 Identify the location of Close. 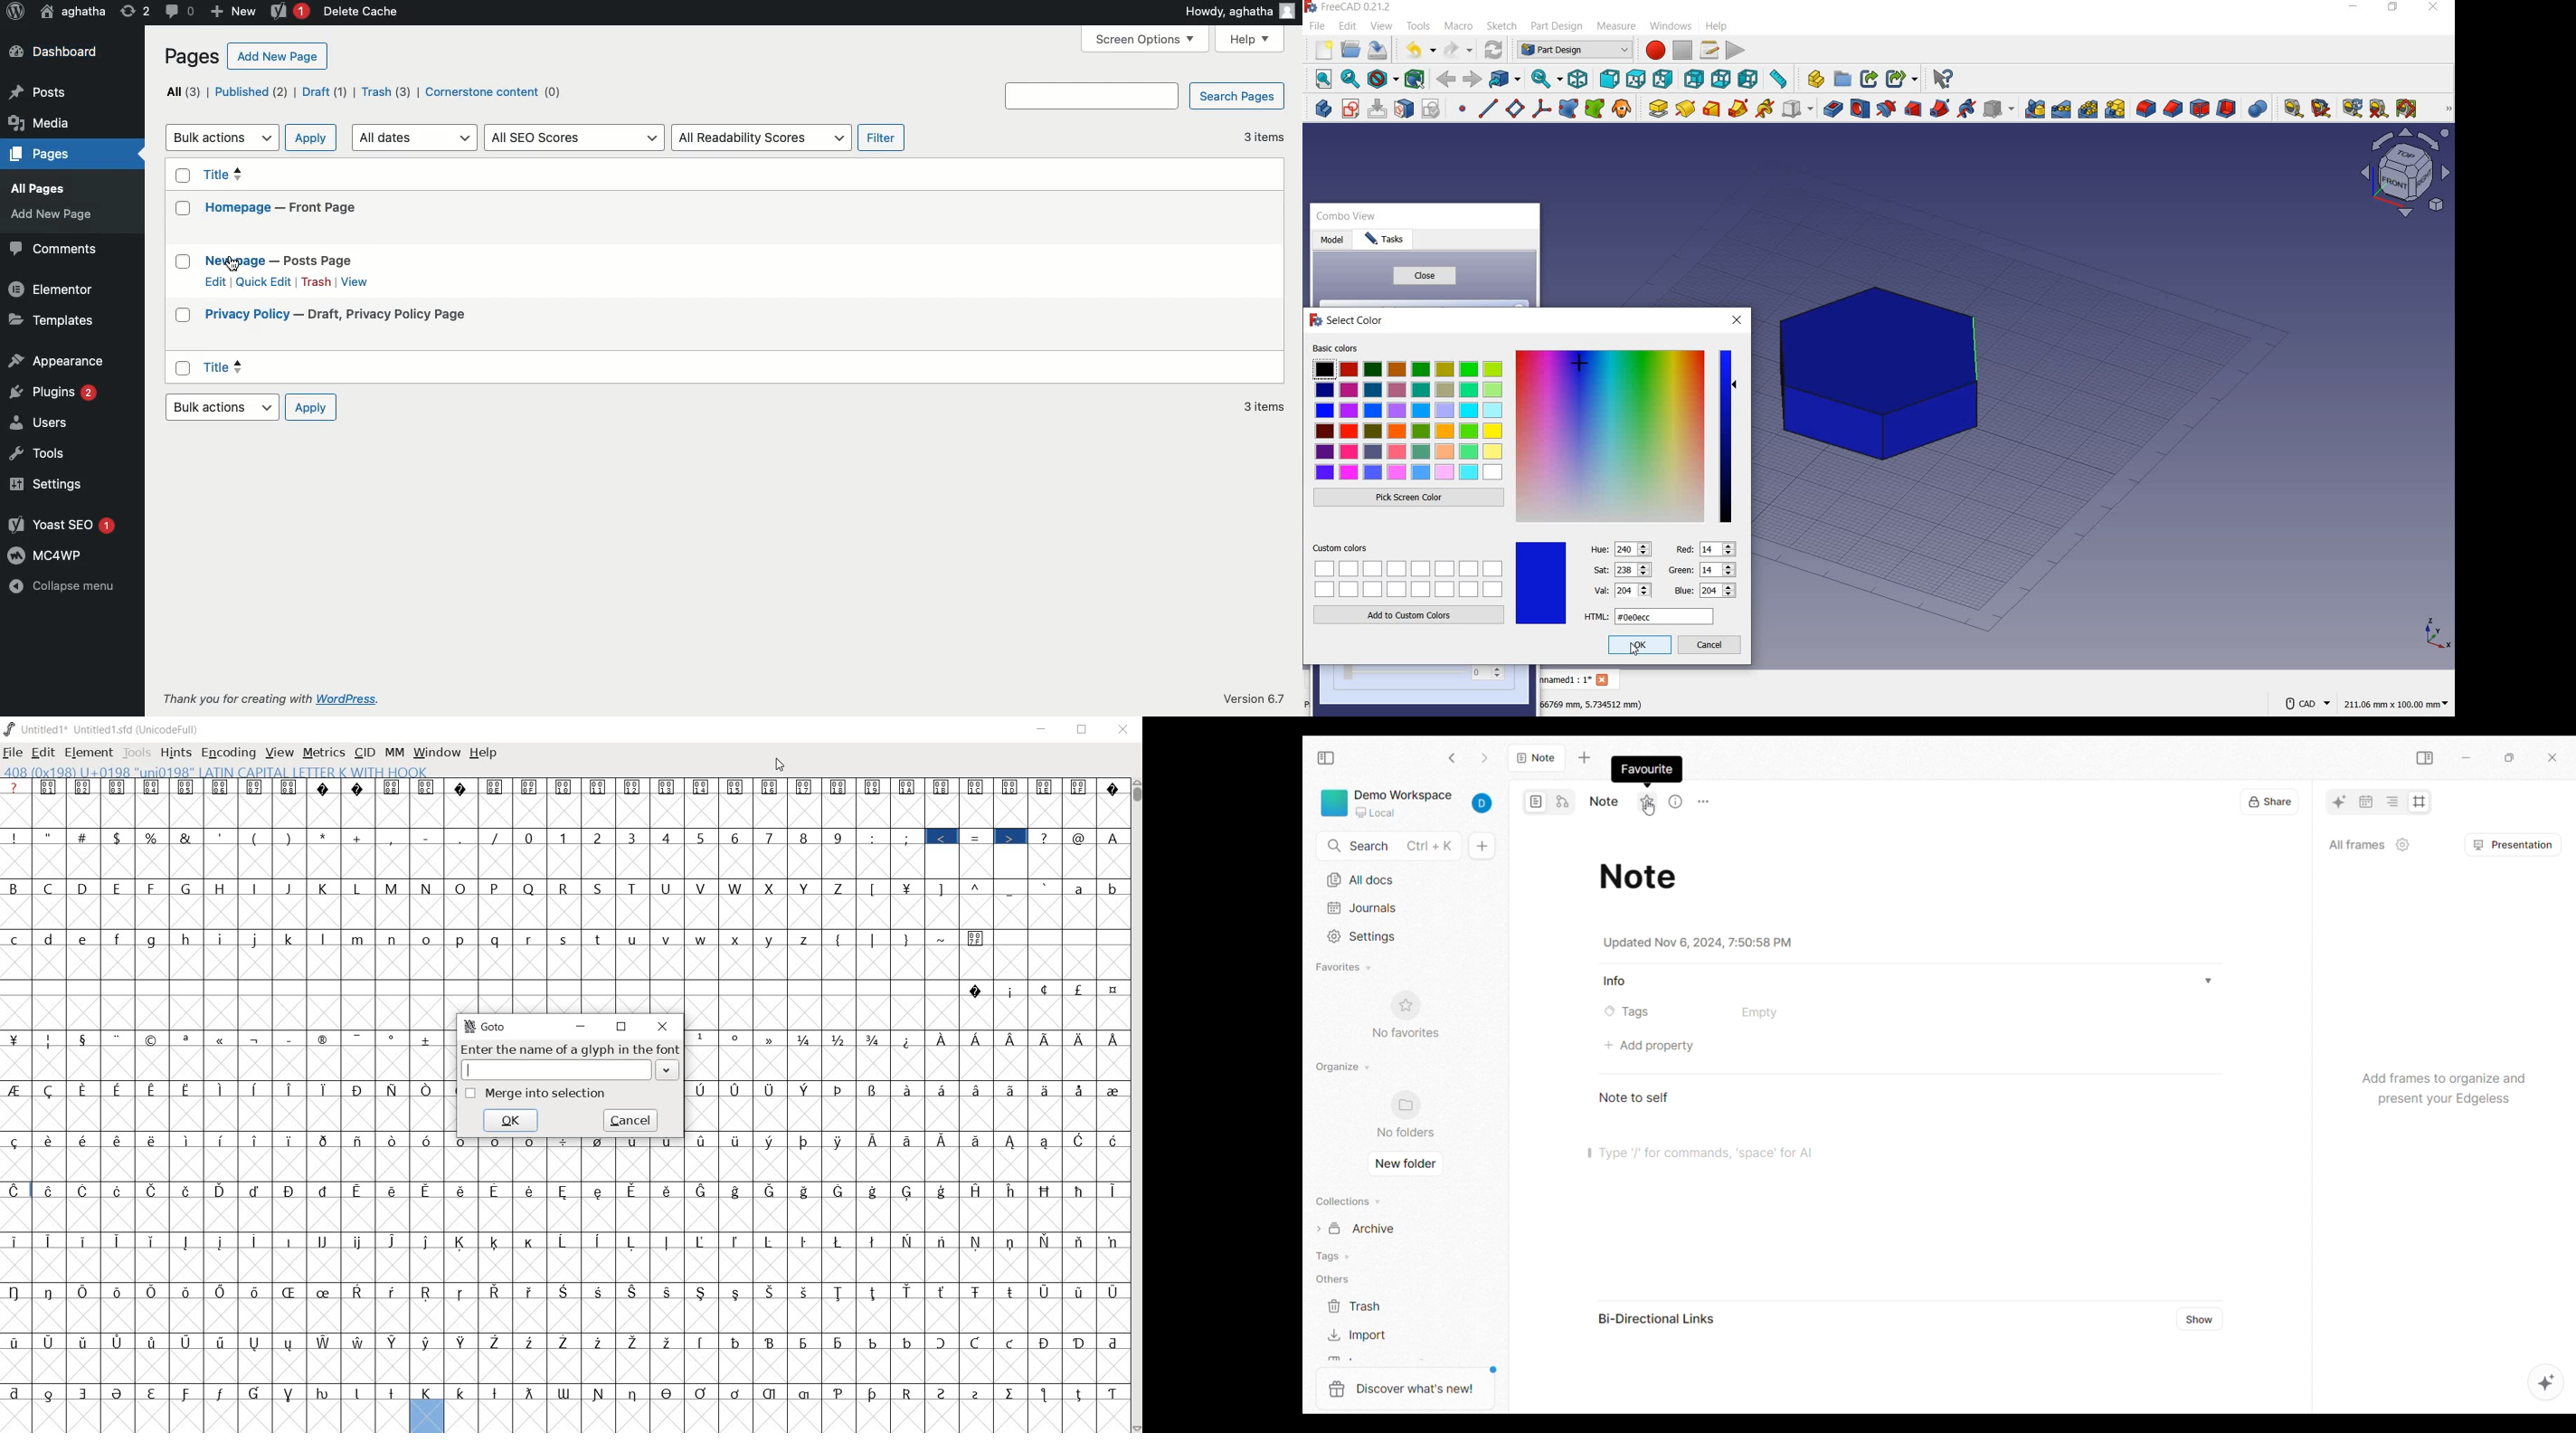
(1604, 681).